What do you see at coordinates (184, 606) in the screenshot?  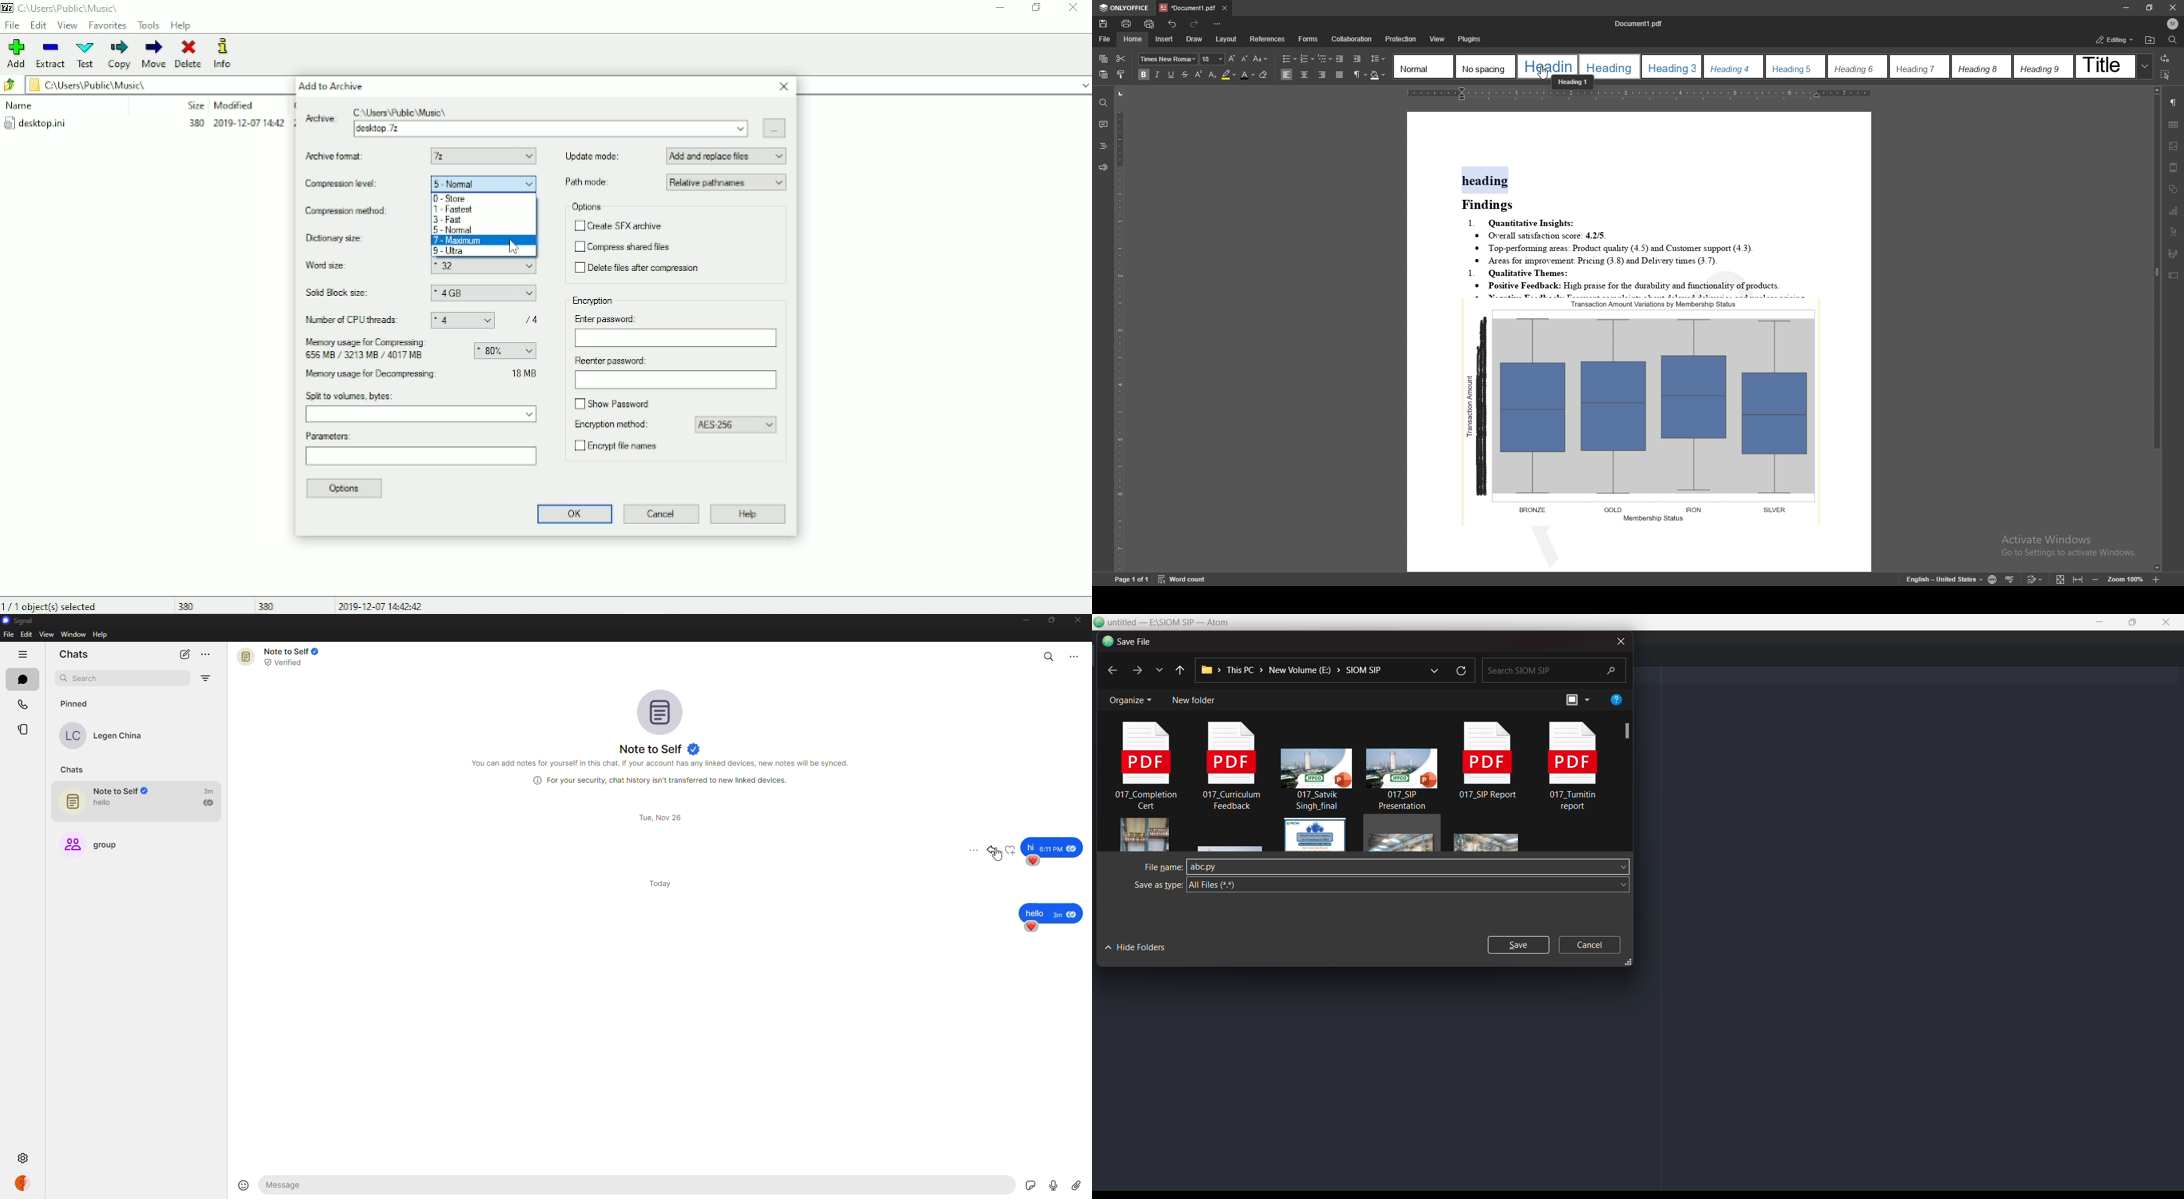 I see `380` at bounding box center [184, 606].